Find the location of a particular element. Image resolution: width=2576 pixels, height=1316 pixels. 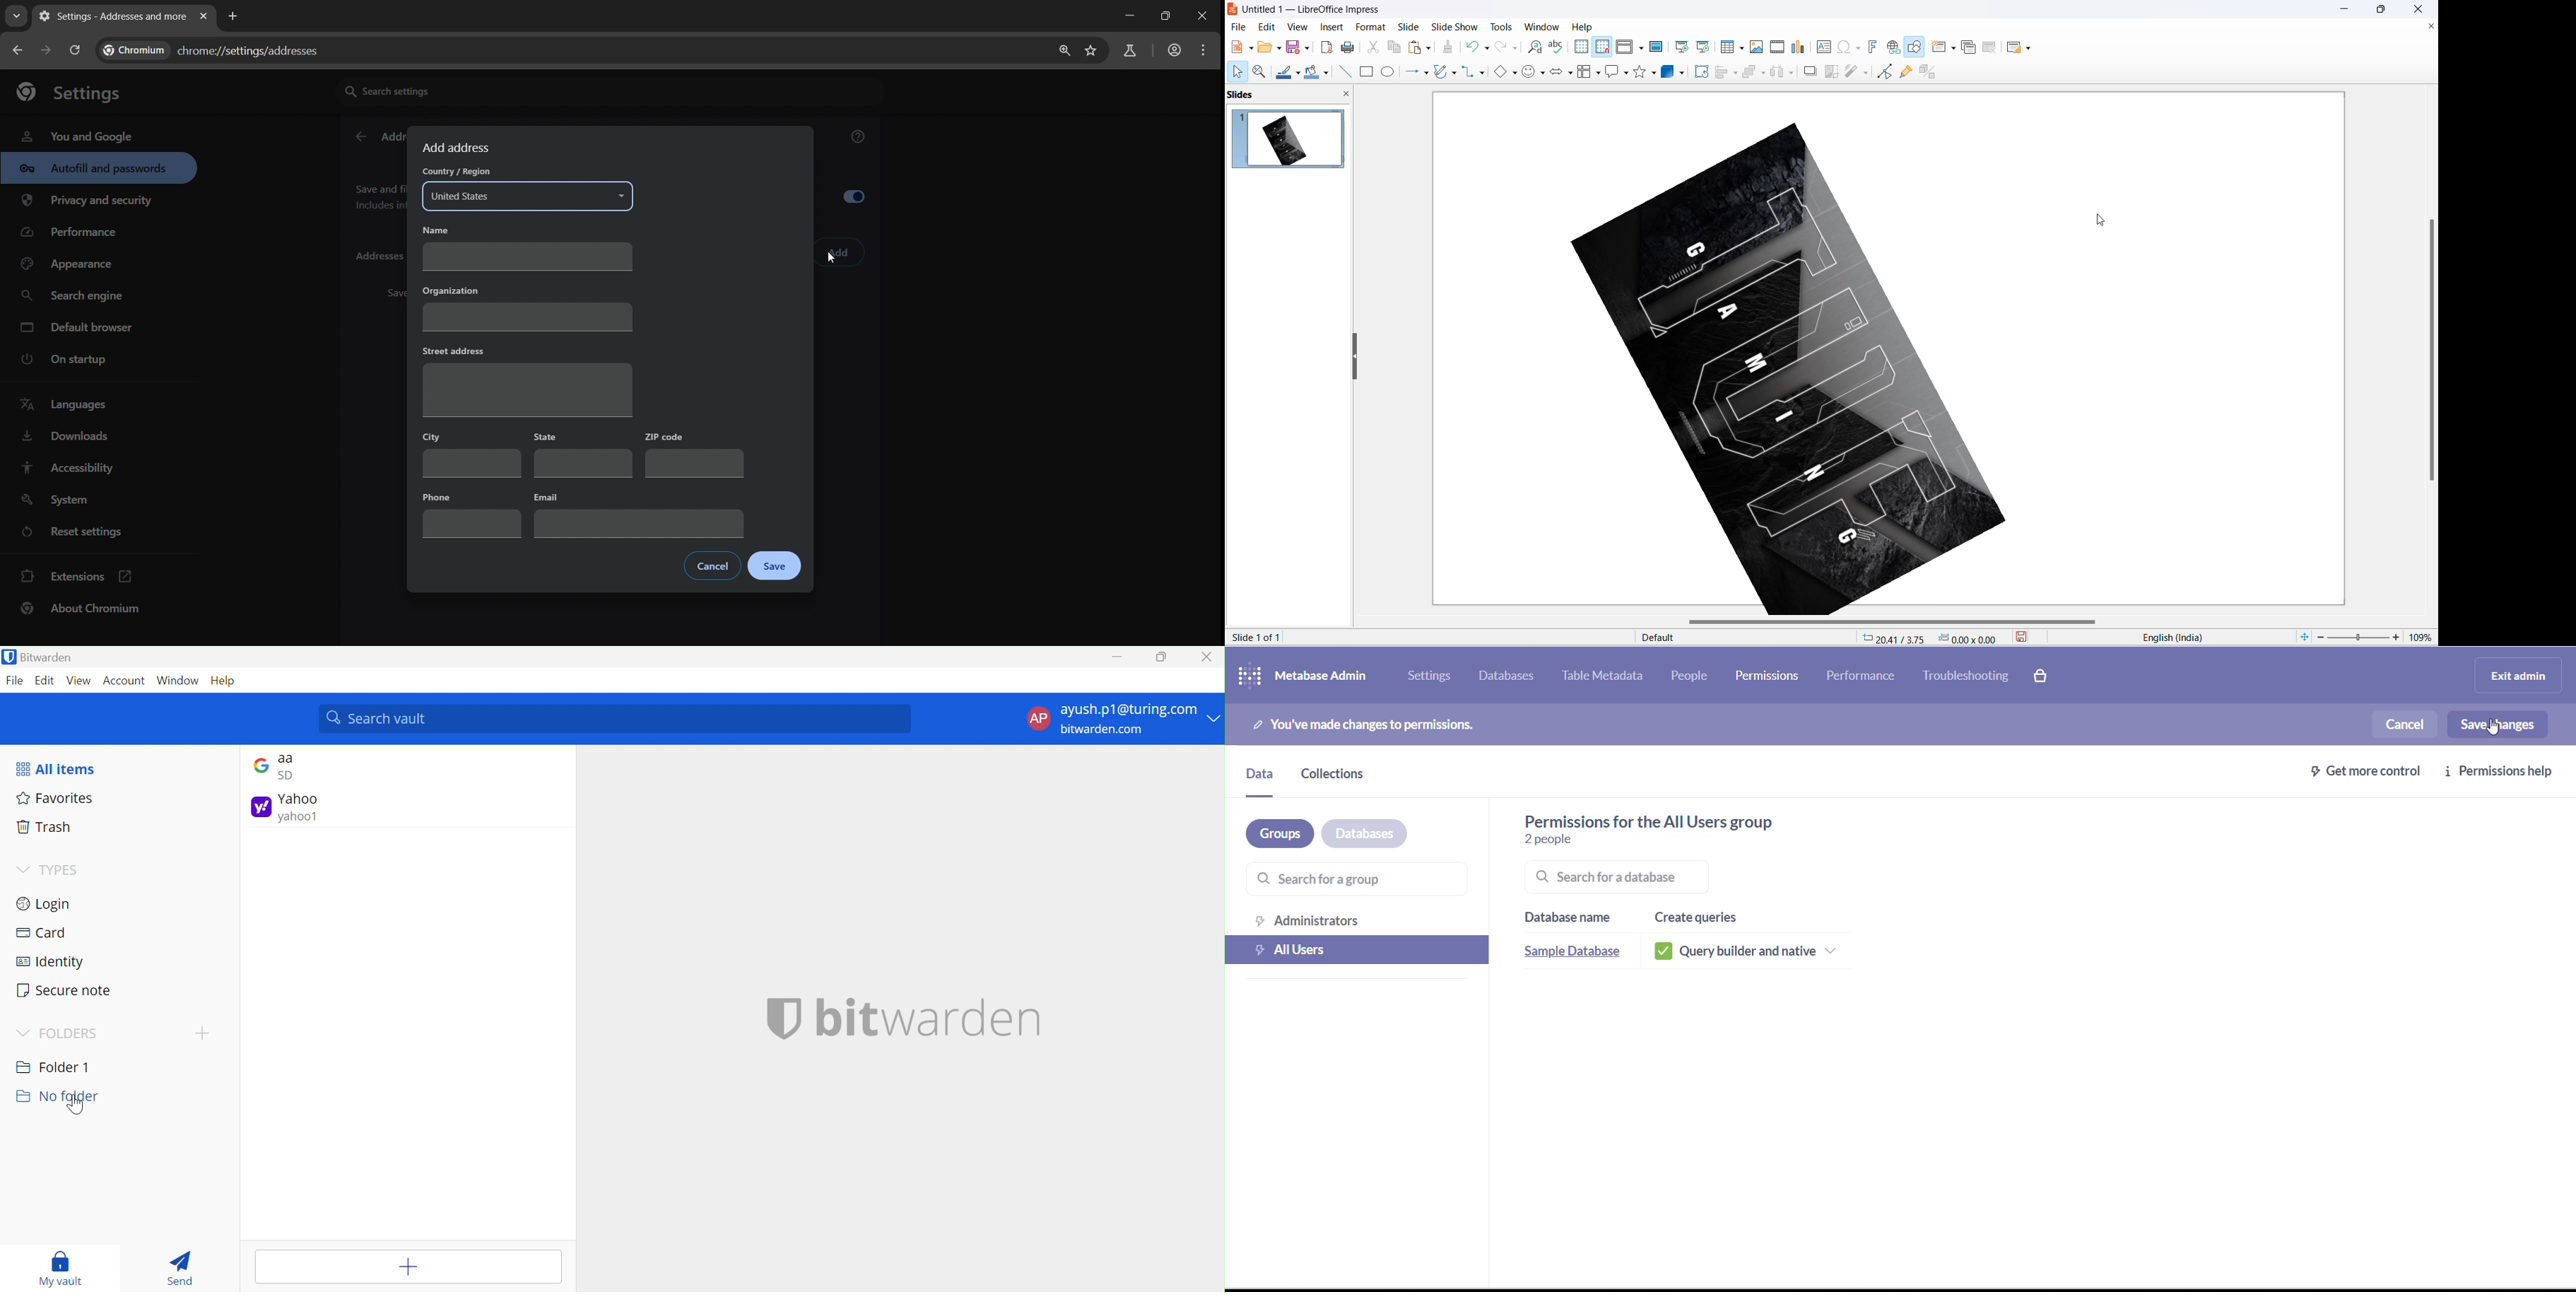

flowchart is located at coordinates (1584, 73).